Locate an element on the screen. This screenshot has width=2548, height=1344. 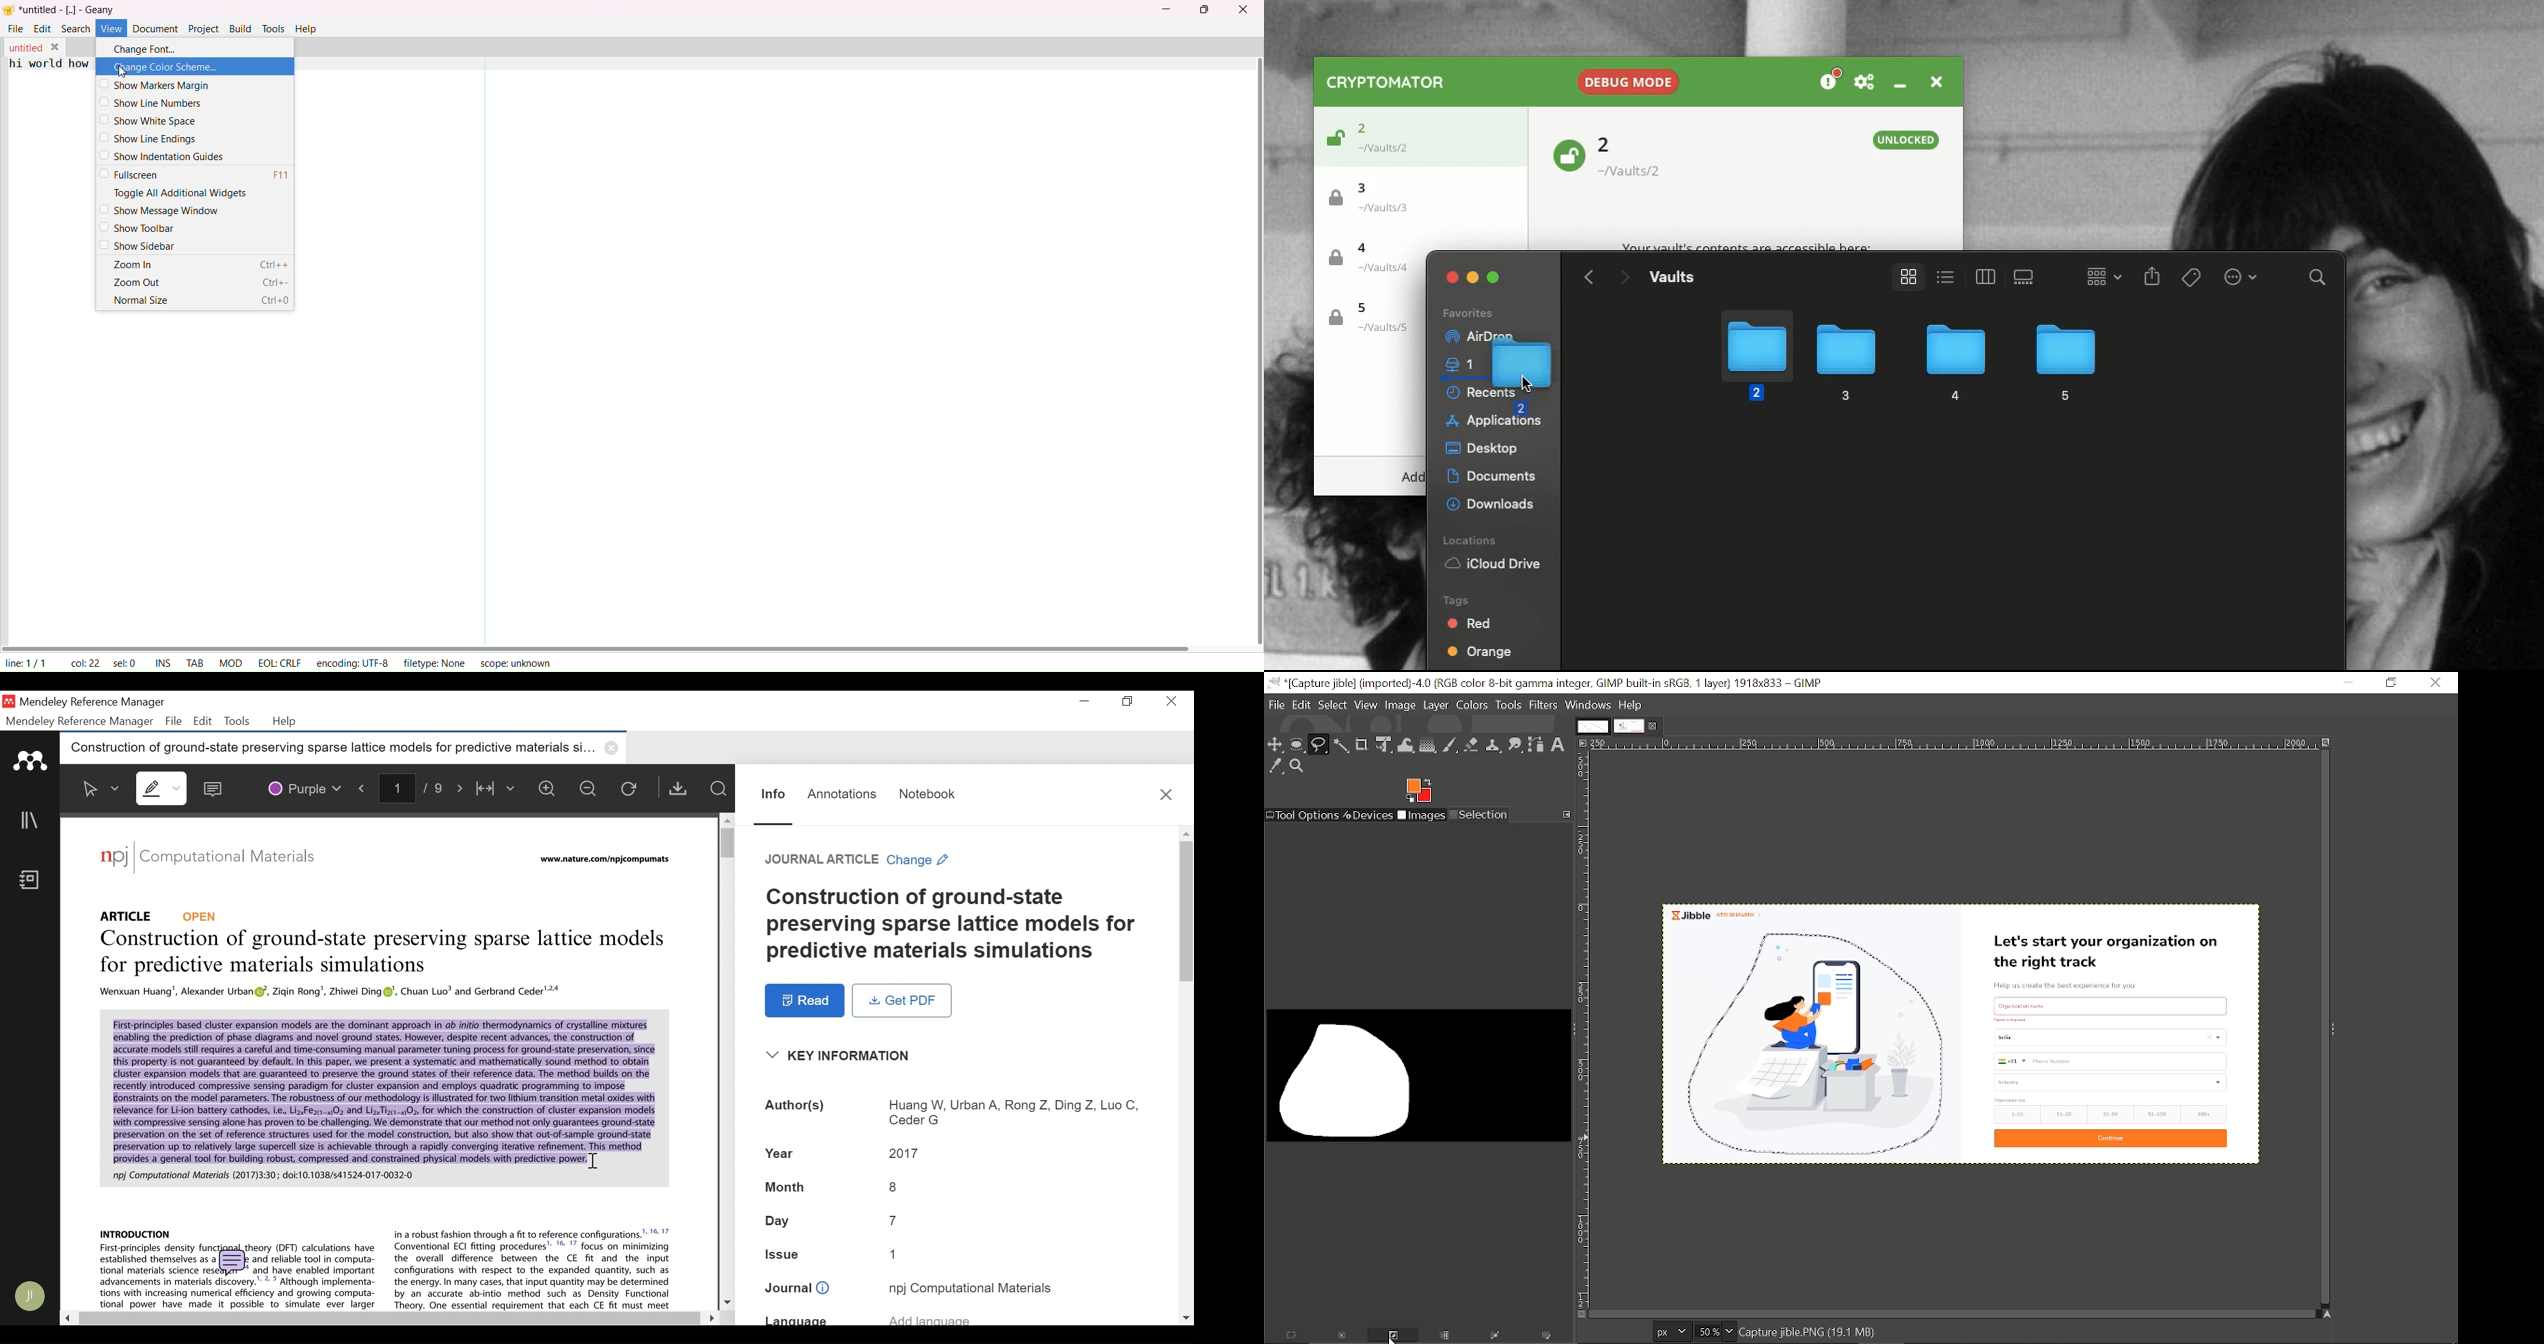
Restore is located at coordinates (1129, 701).